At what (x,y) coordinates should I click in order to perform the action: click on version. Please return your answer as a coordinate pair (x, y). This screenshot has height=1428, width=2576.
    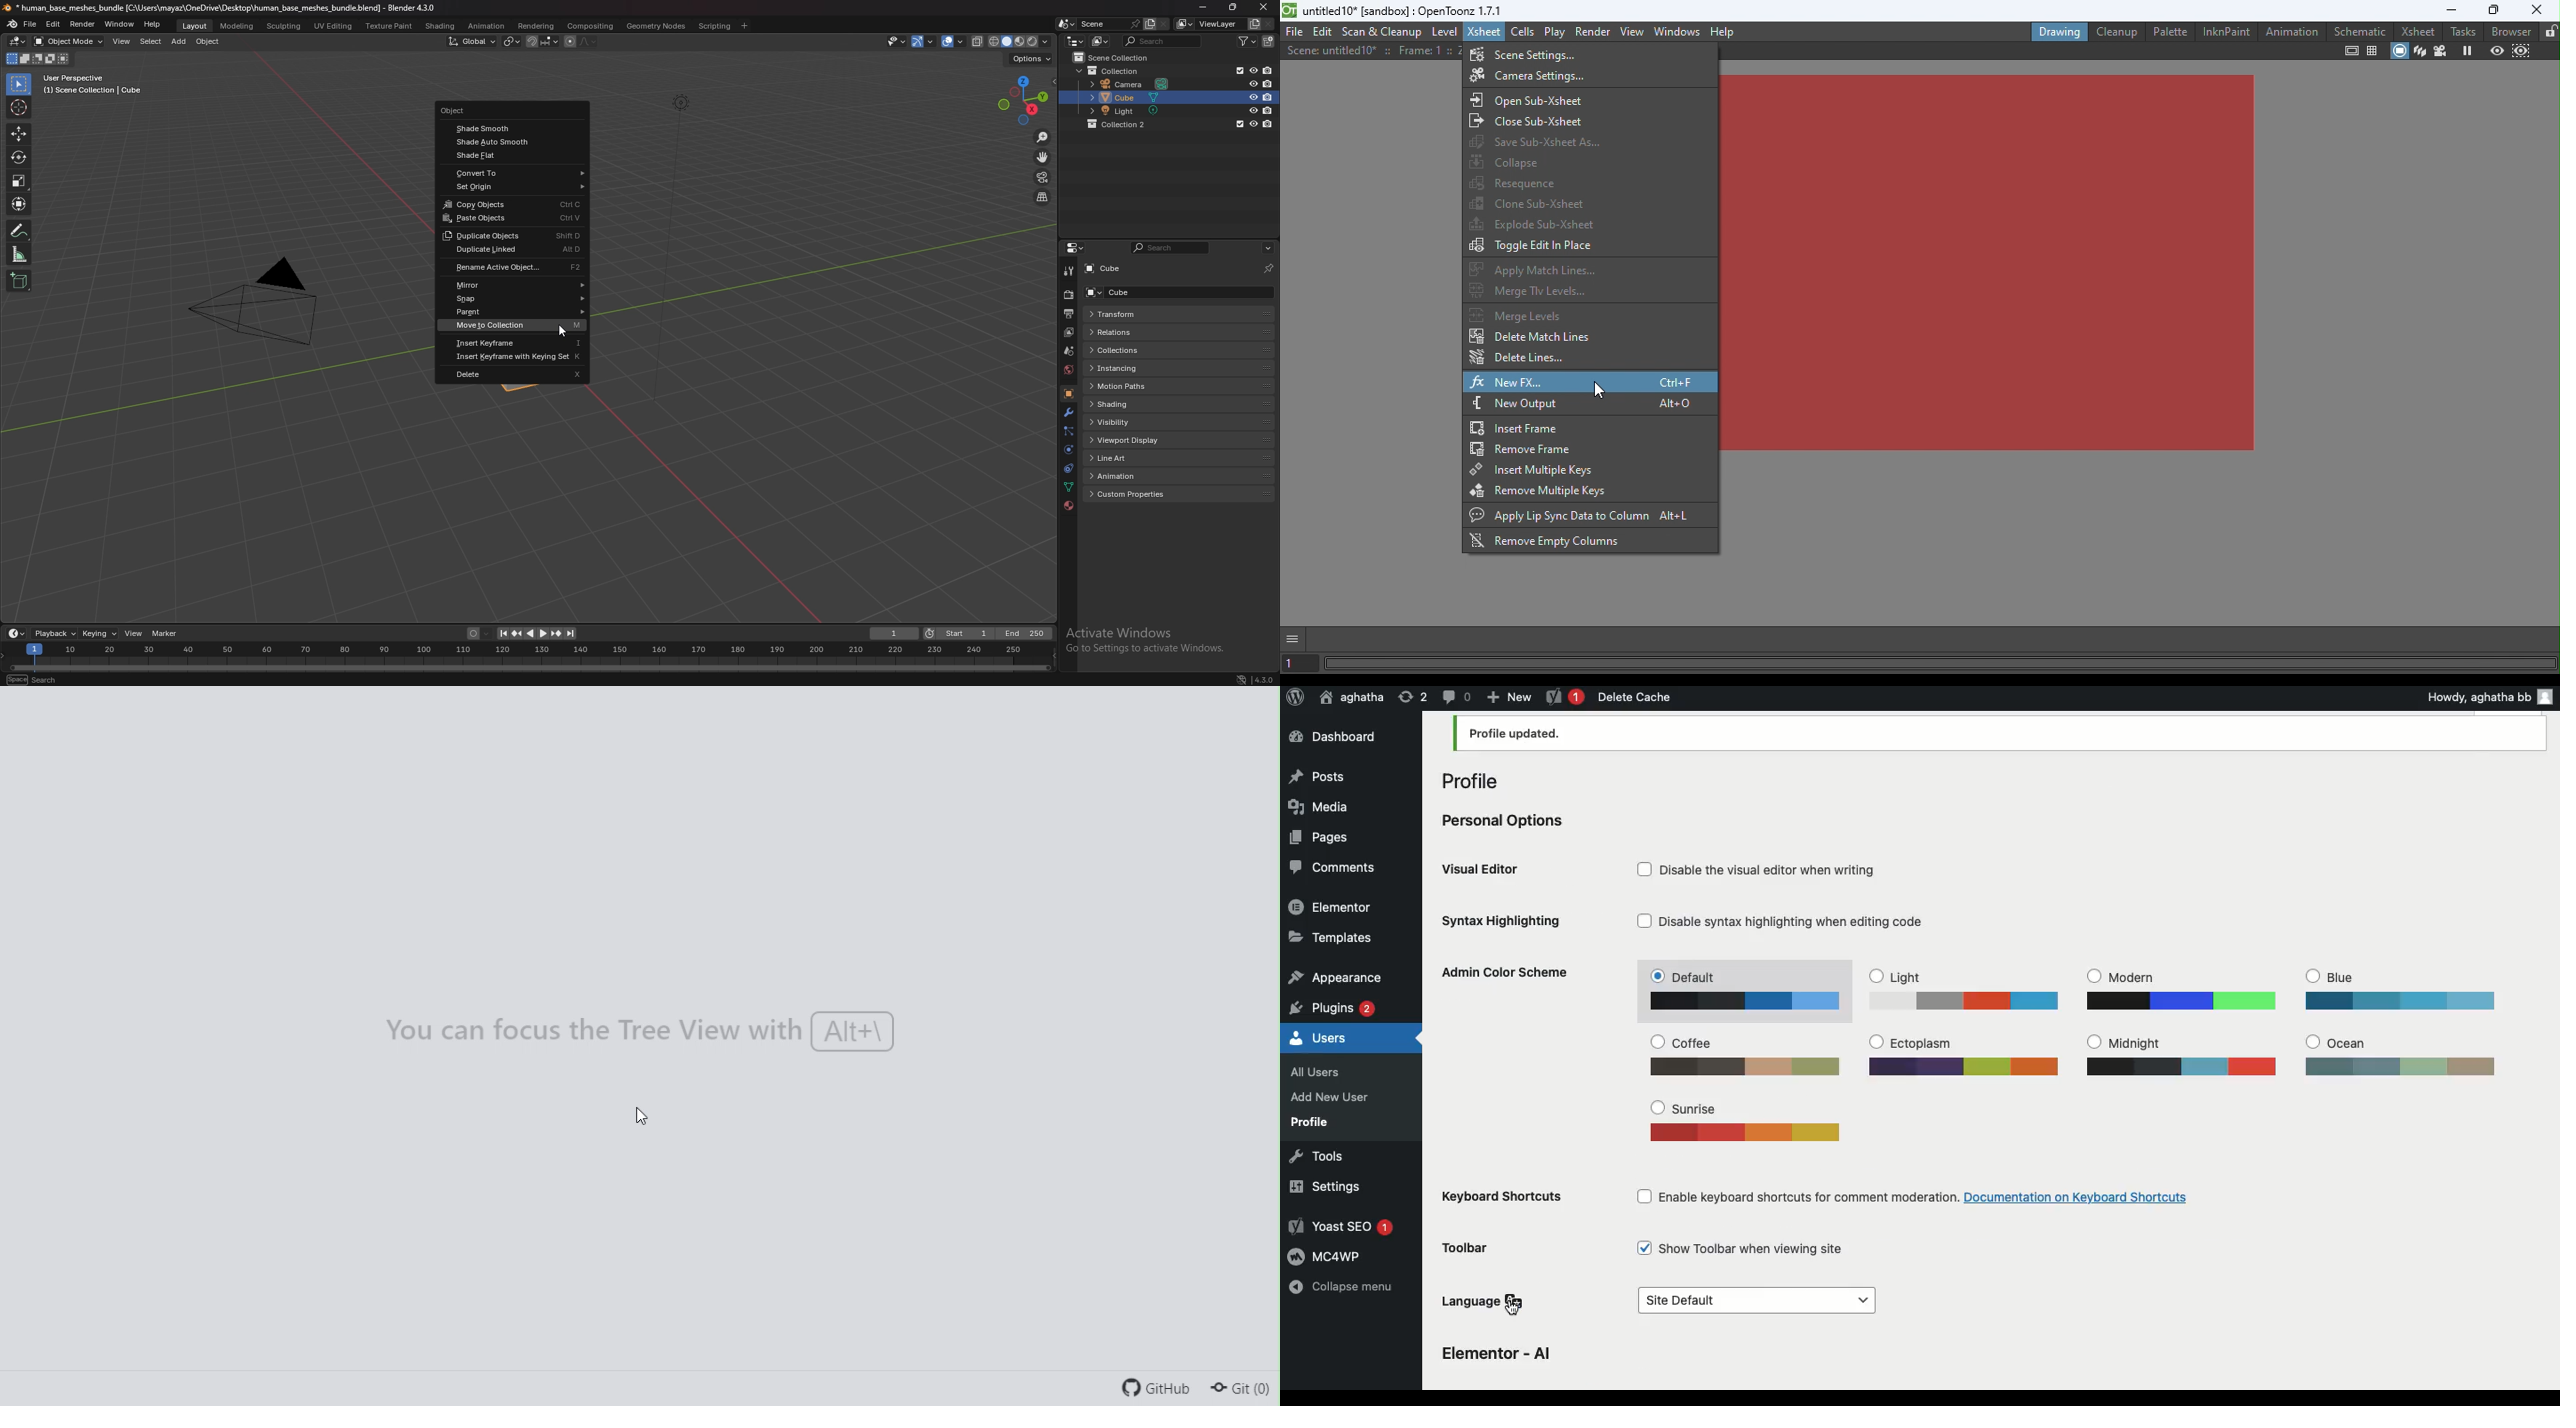
    Looking at the image, I should click on (1264, 678).